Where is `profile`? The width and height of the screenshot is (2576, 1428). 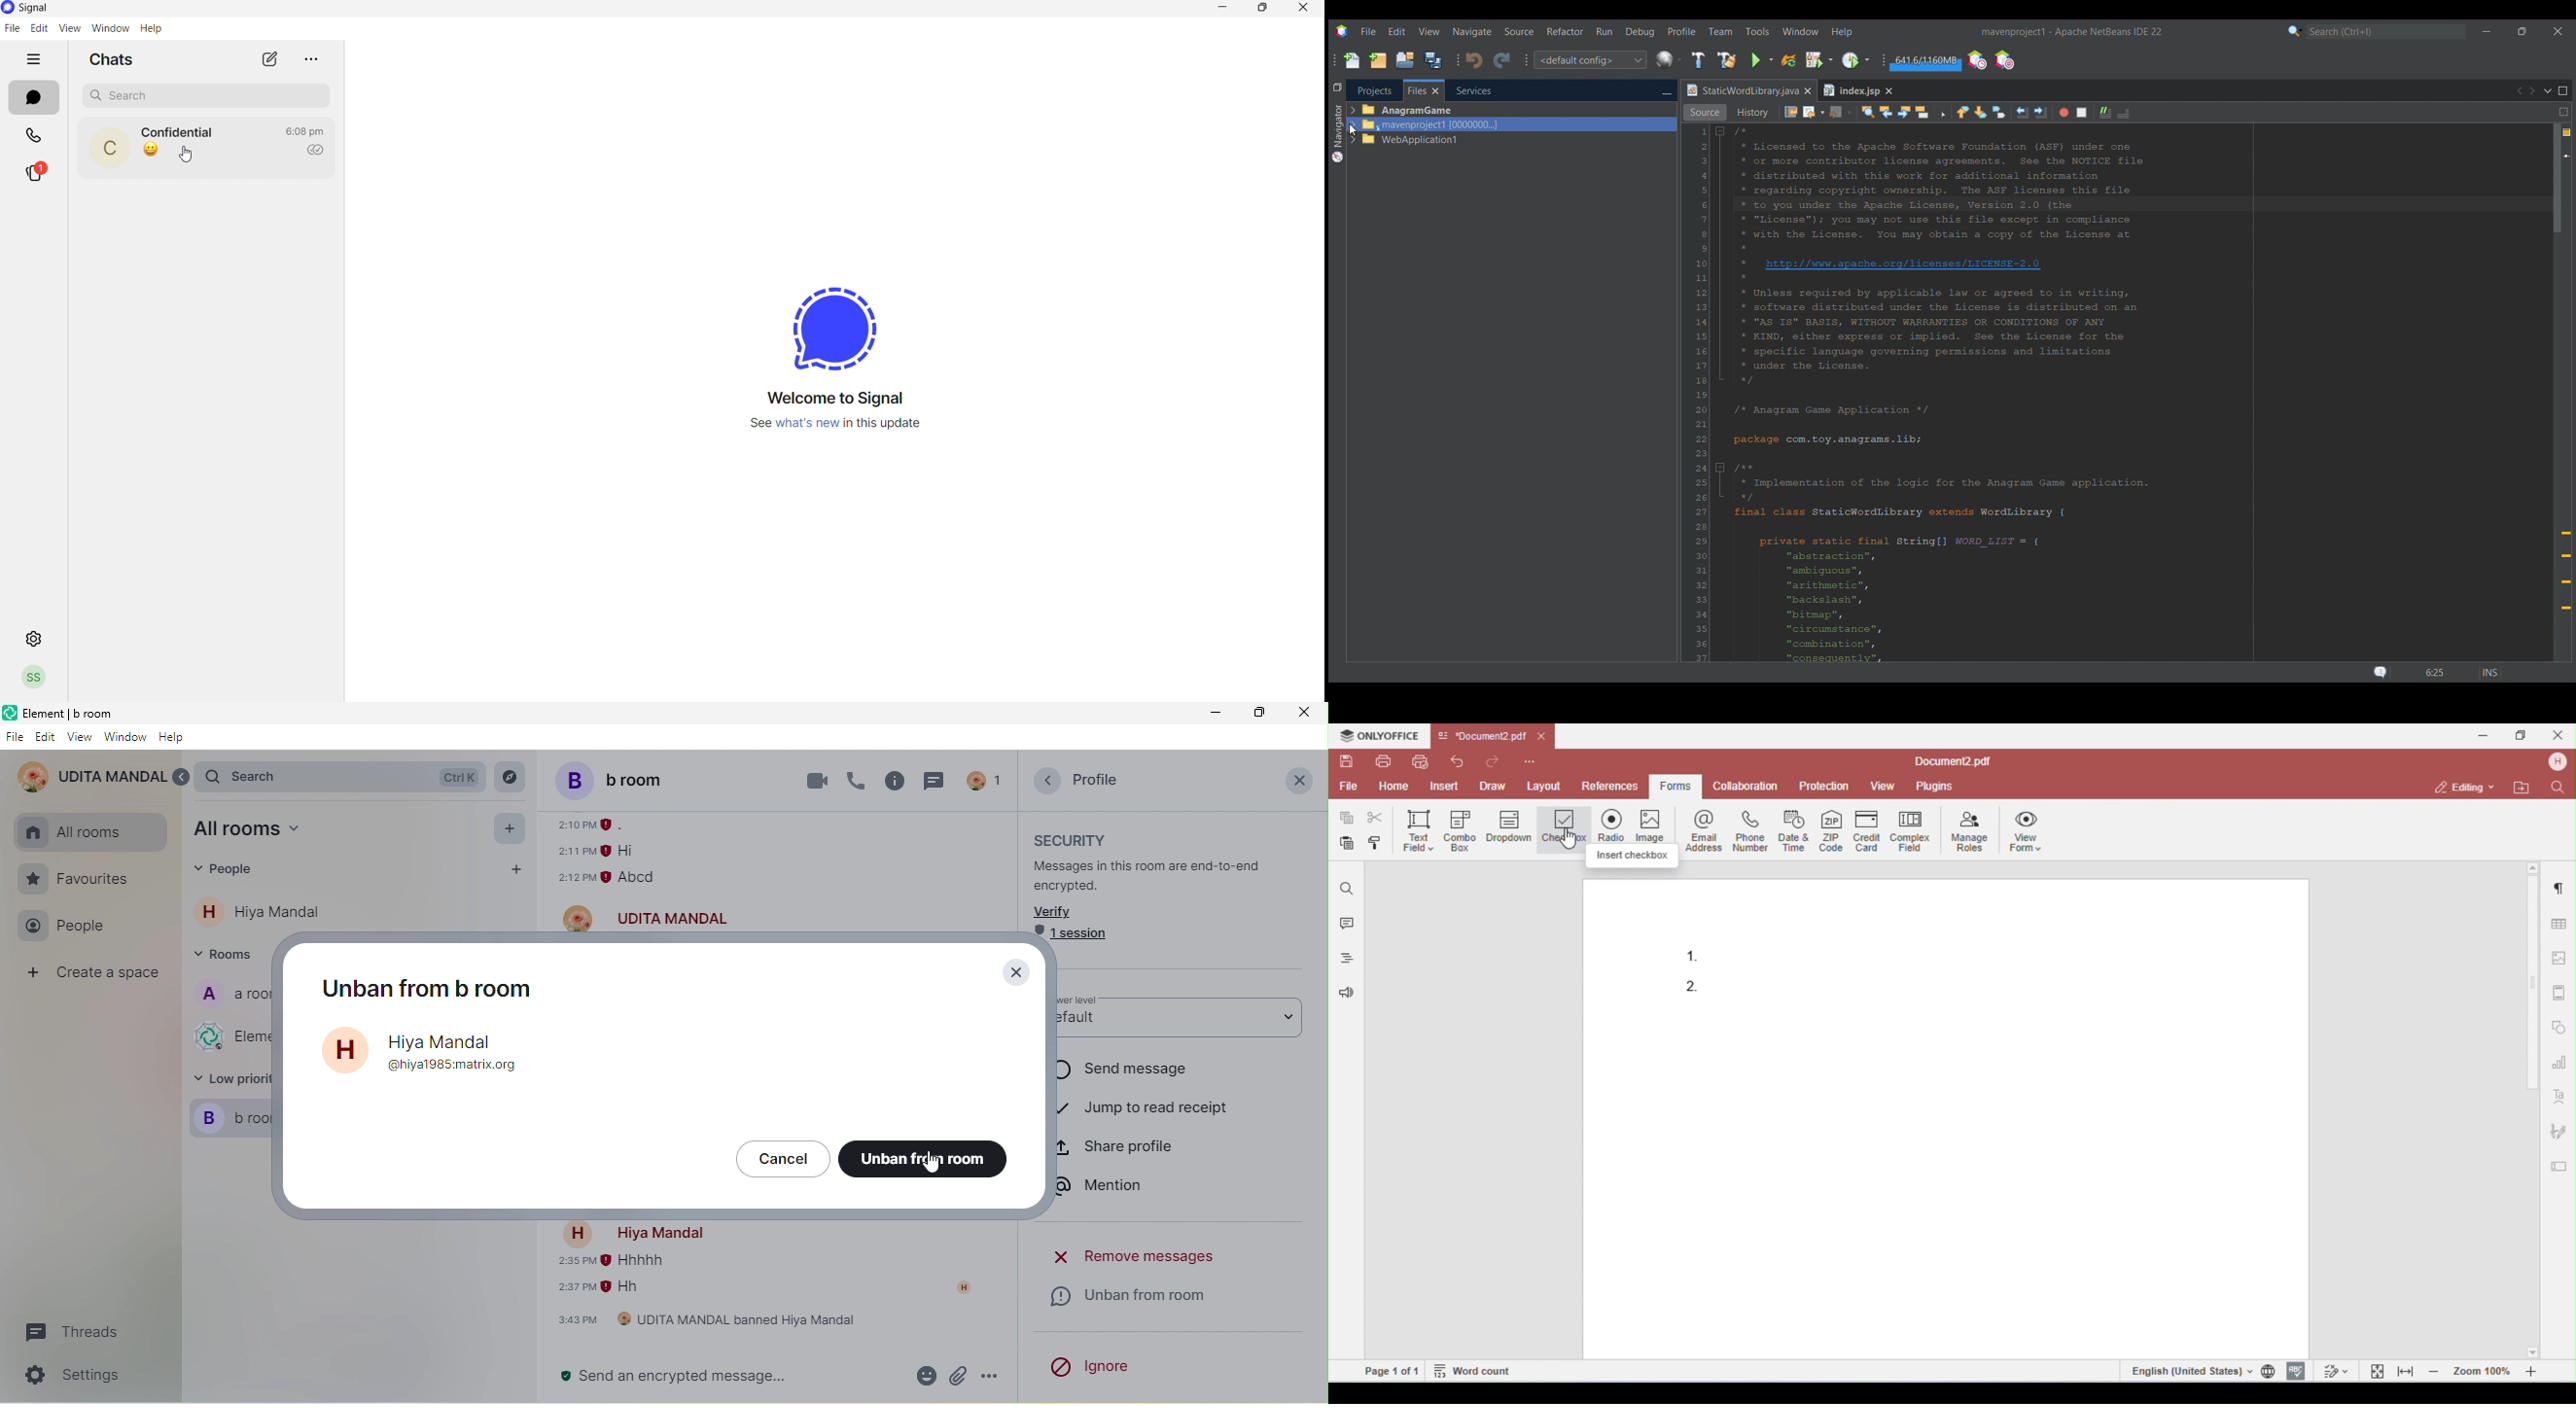
profile is located at coordinates (1093, 780).